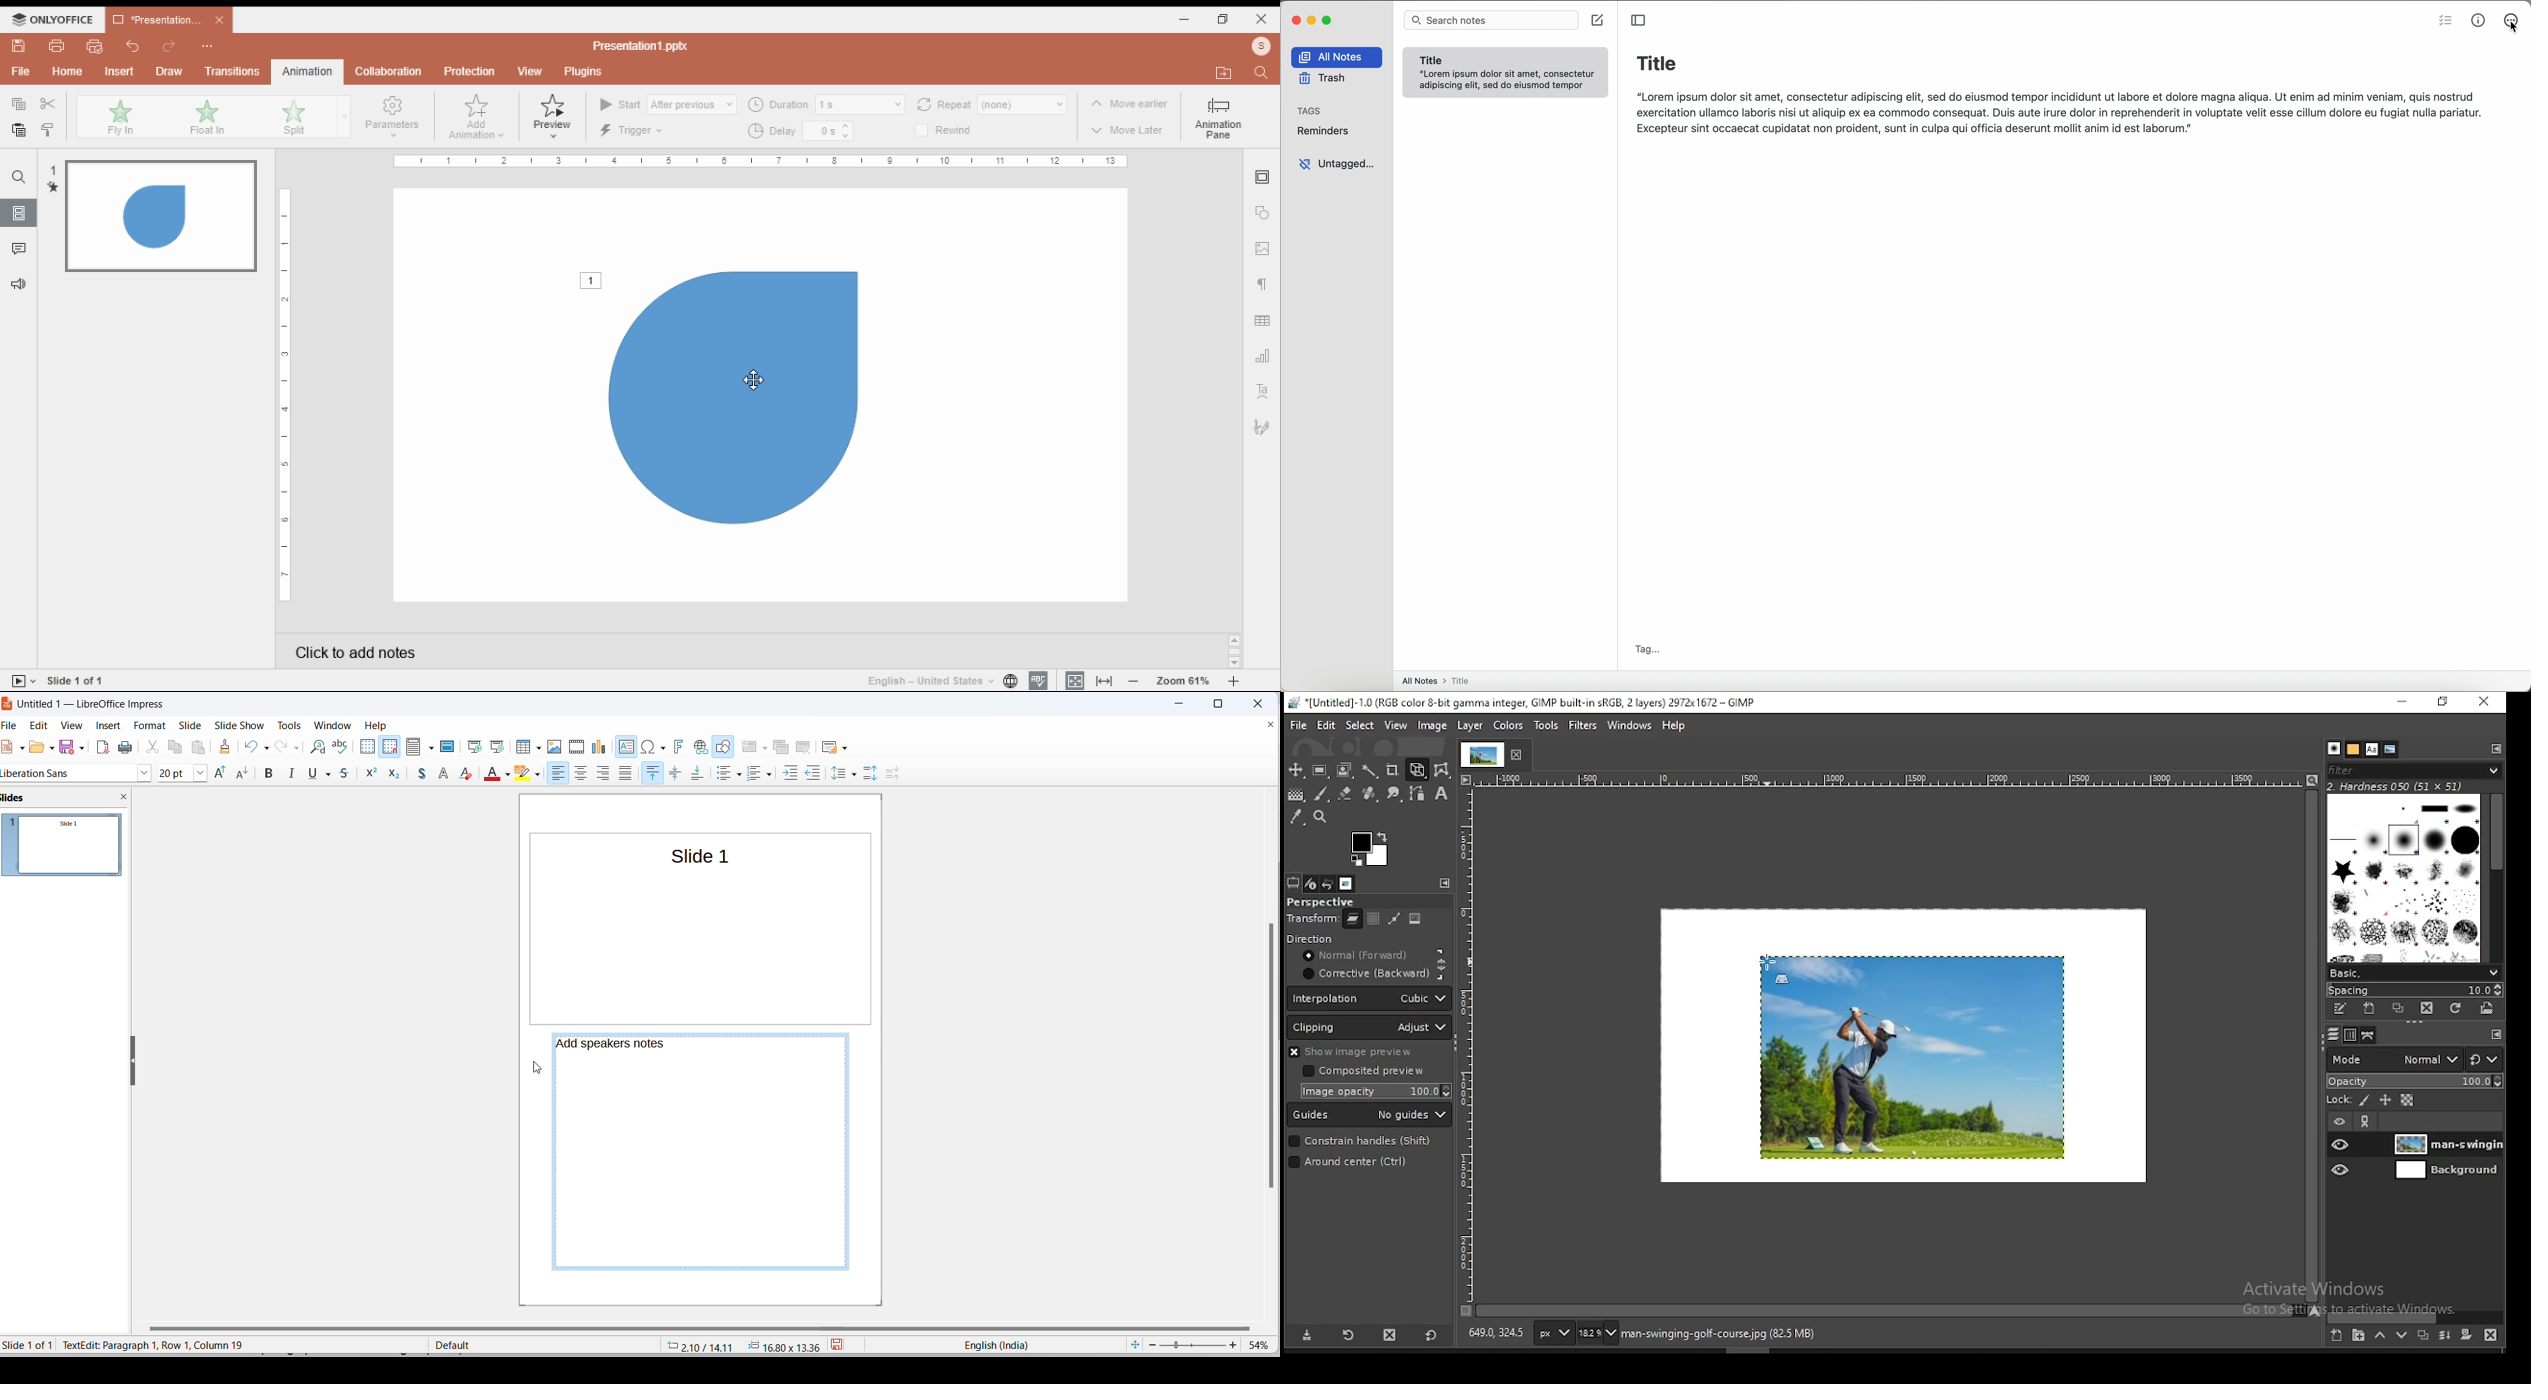 This screenshot has height=1400, width=2548. What do you see at coordinates (415, 747) in the screenshot?
I see `display views icons` at bounding box center [415, 747].